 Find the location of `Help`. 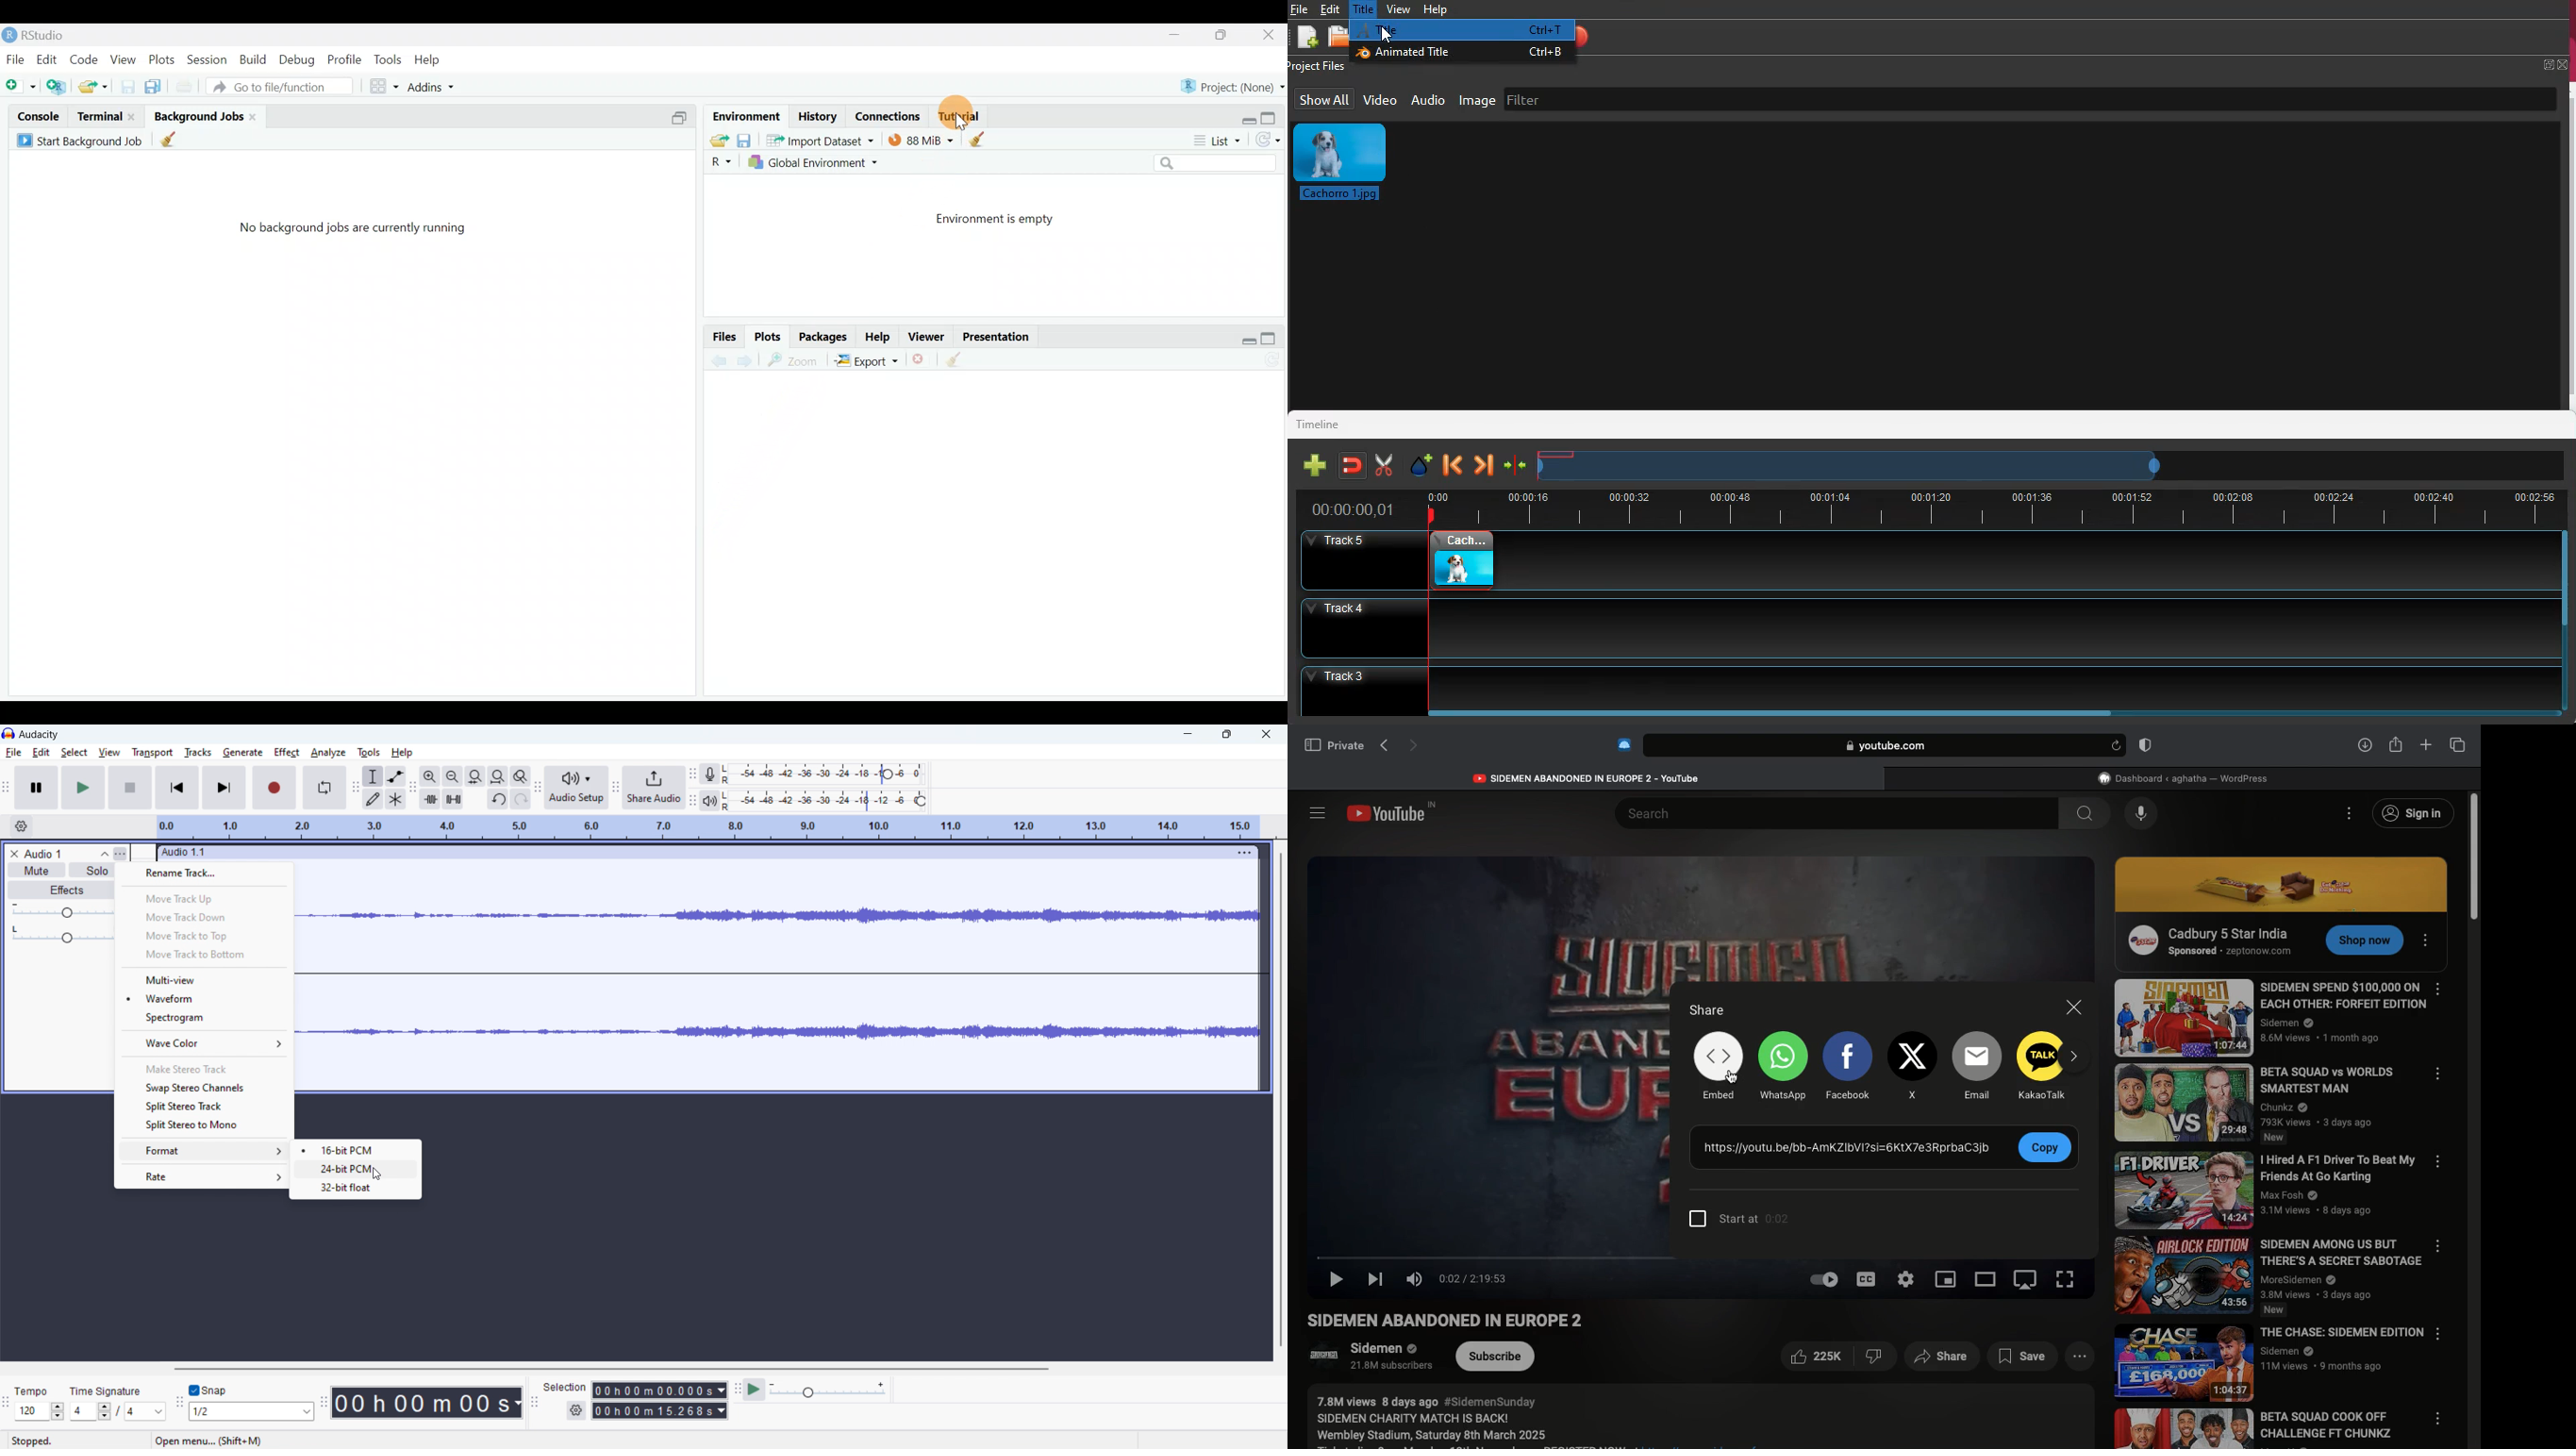

Help is located at coordinates (430, 60).